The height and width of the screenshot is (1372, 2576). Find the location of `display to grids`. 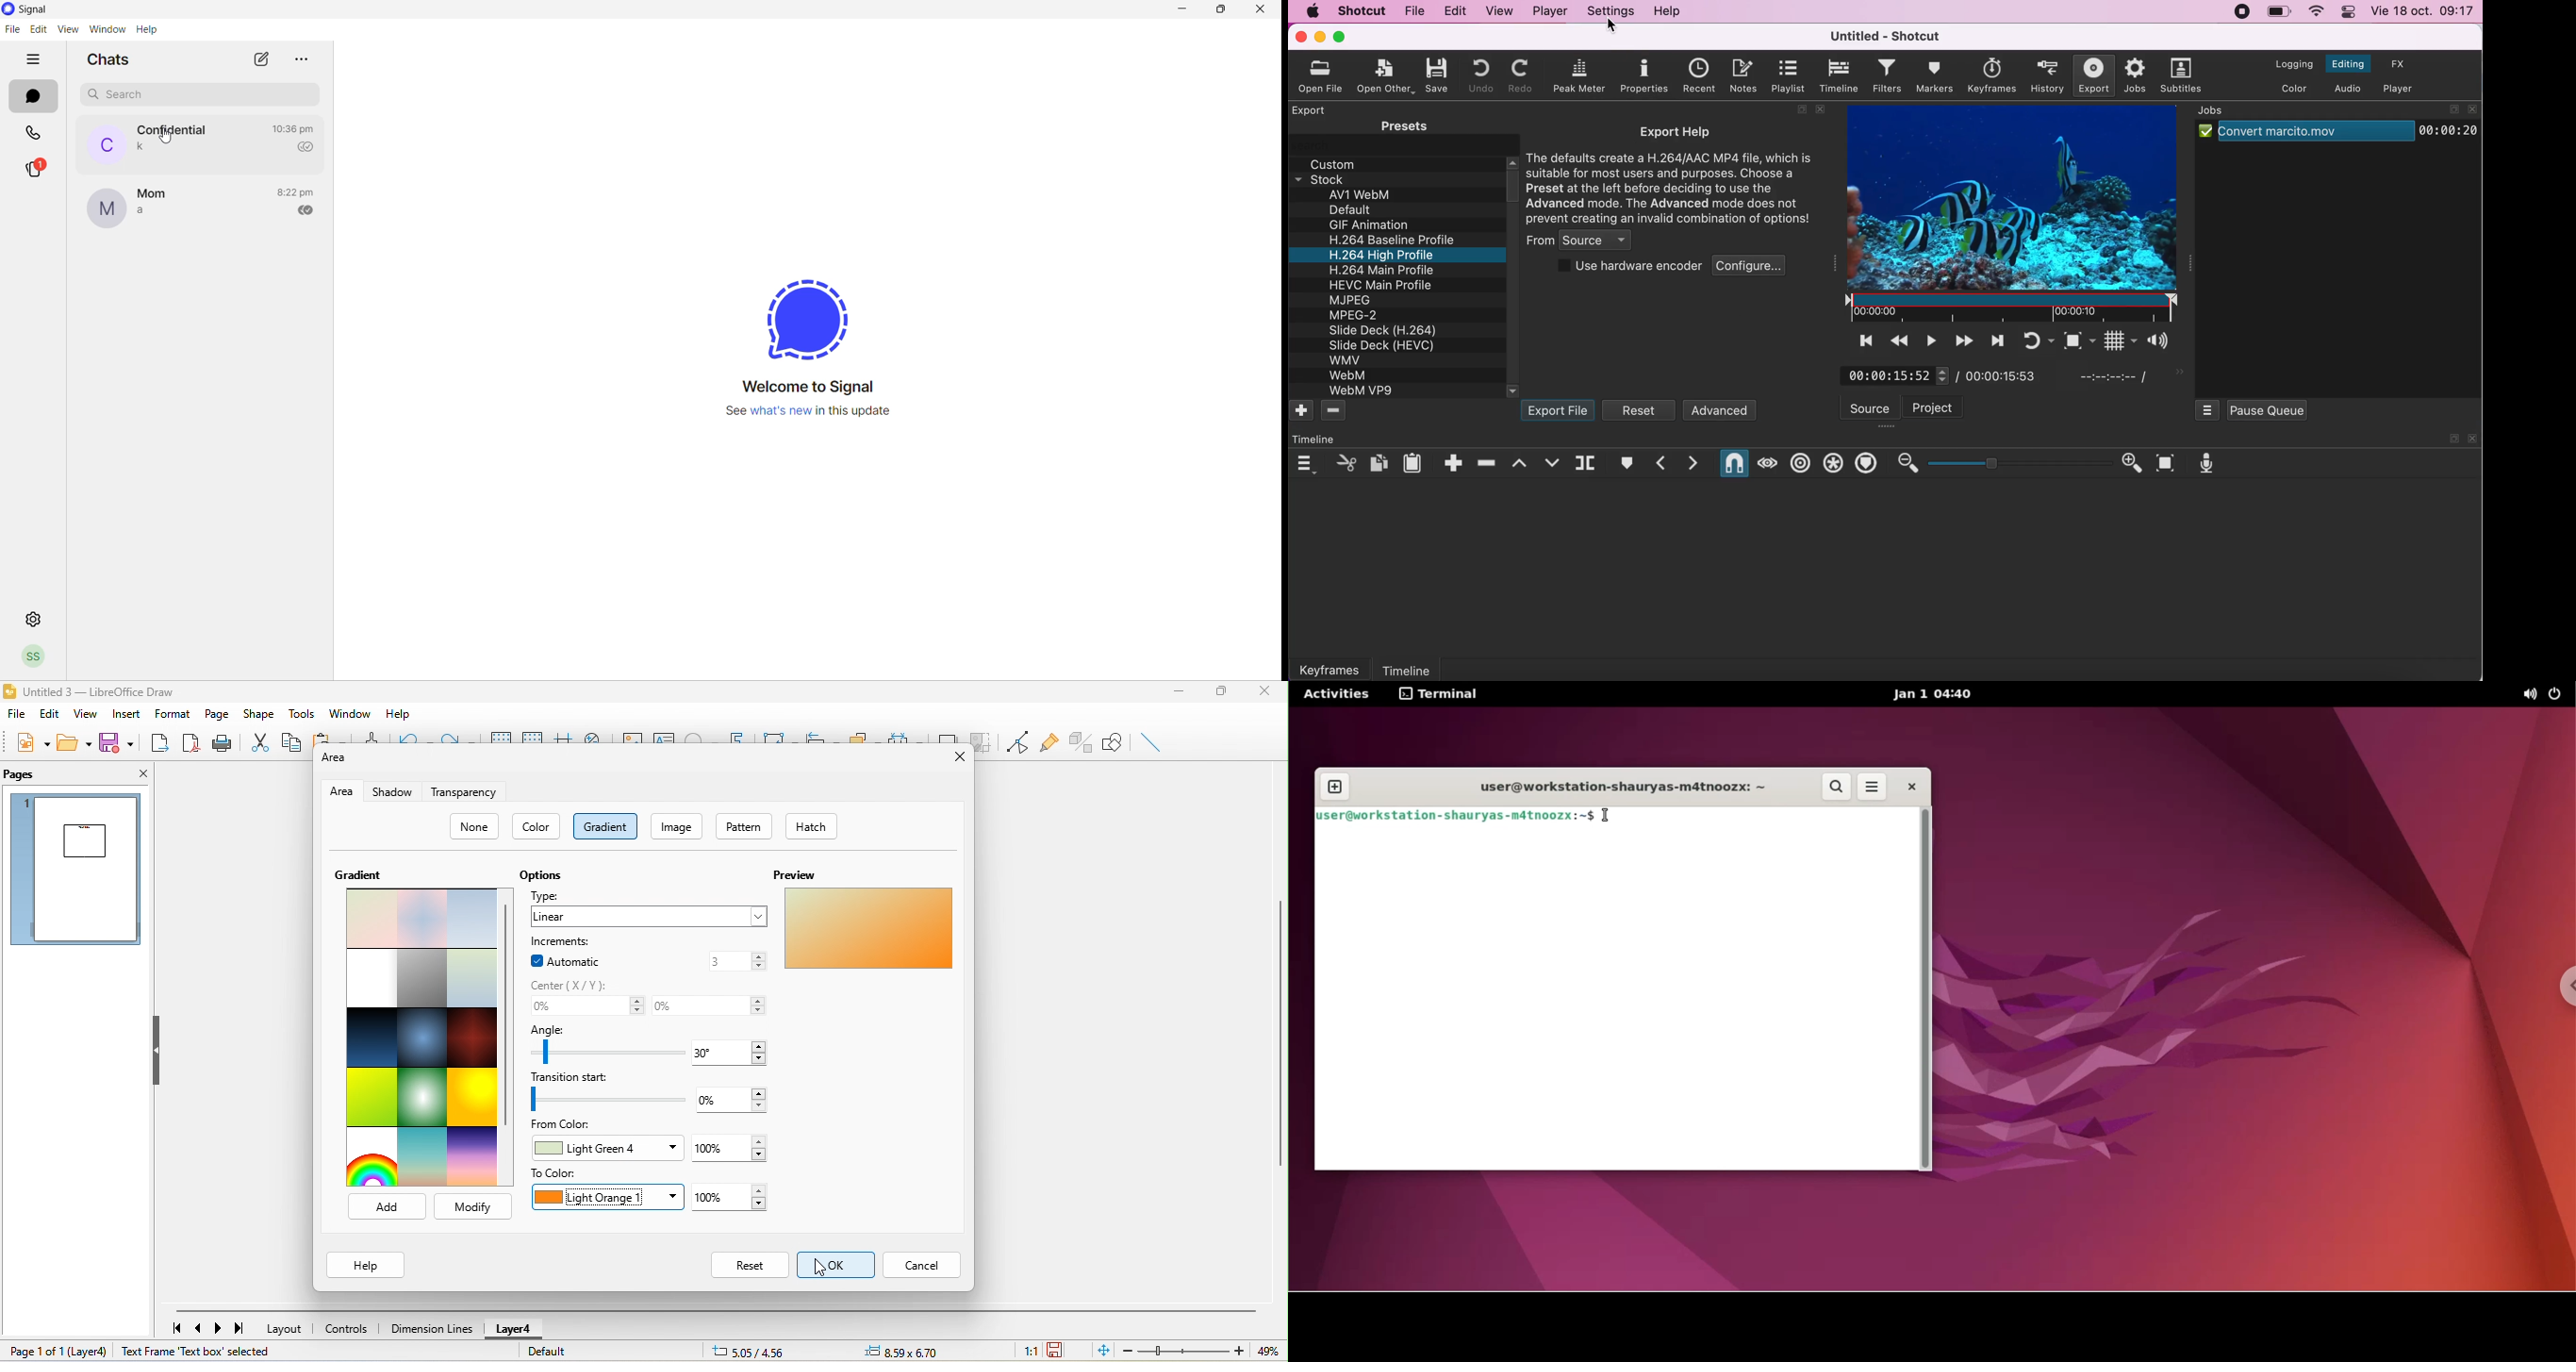

display to grids is located at coordinates (502, 735).